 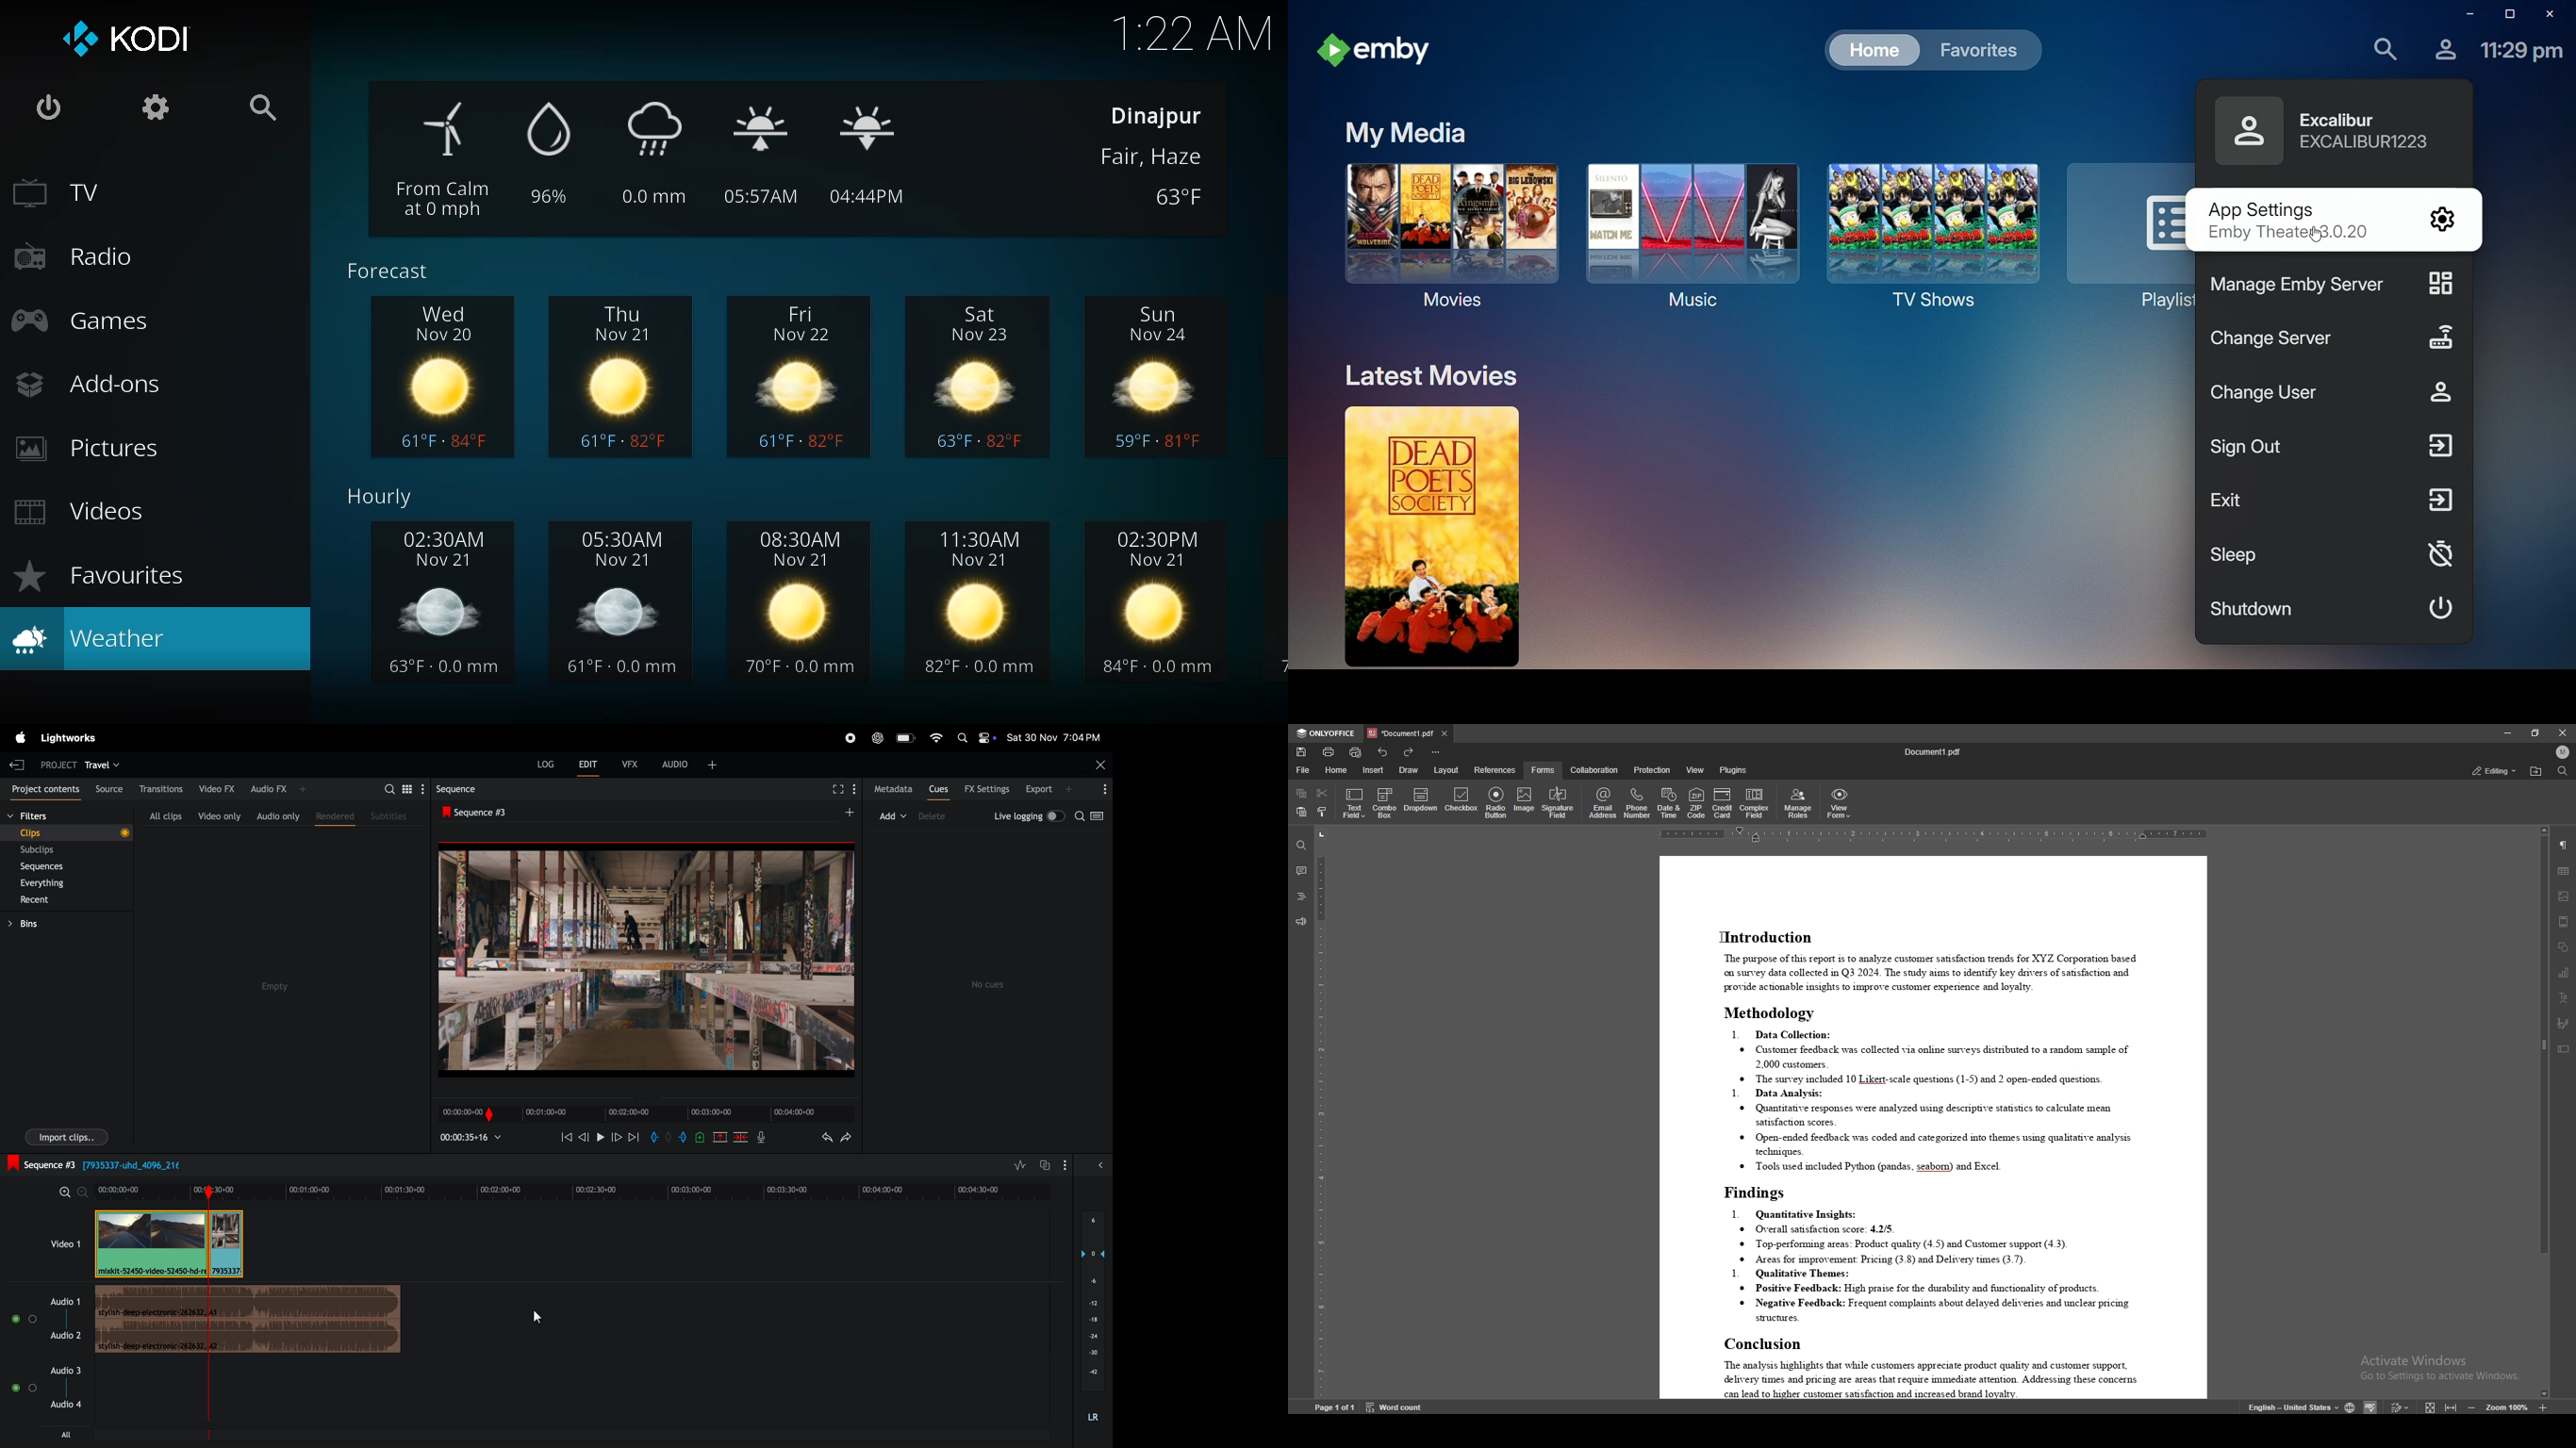 I want to click on apple menu, so click(x=21, y=736).